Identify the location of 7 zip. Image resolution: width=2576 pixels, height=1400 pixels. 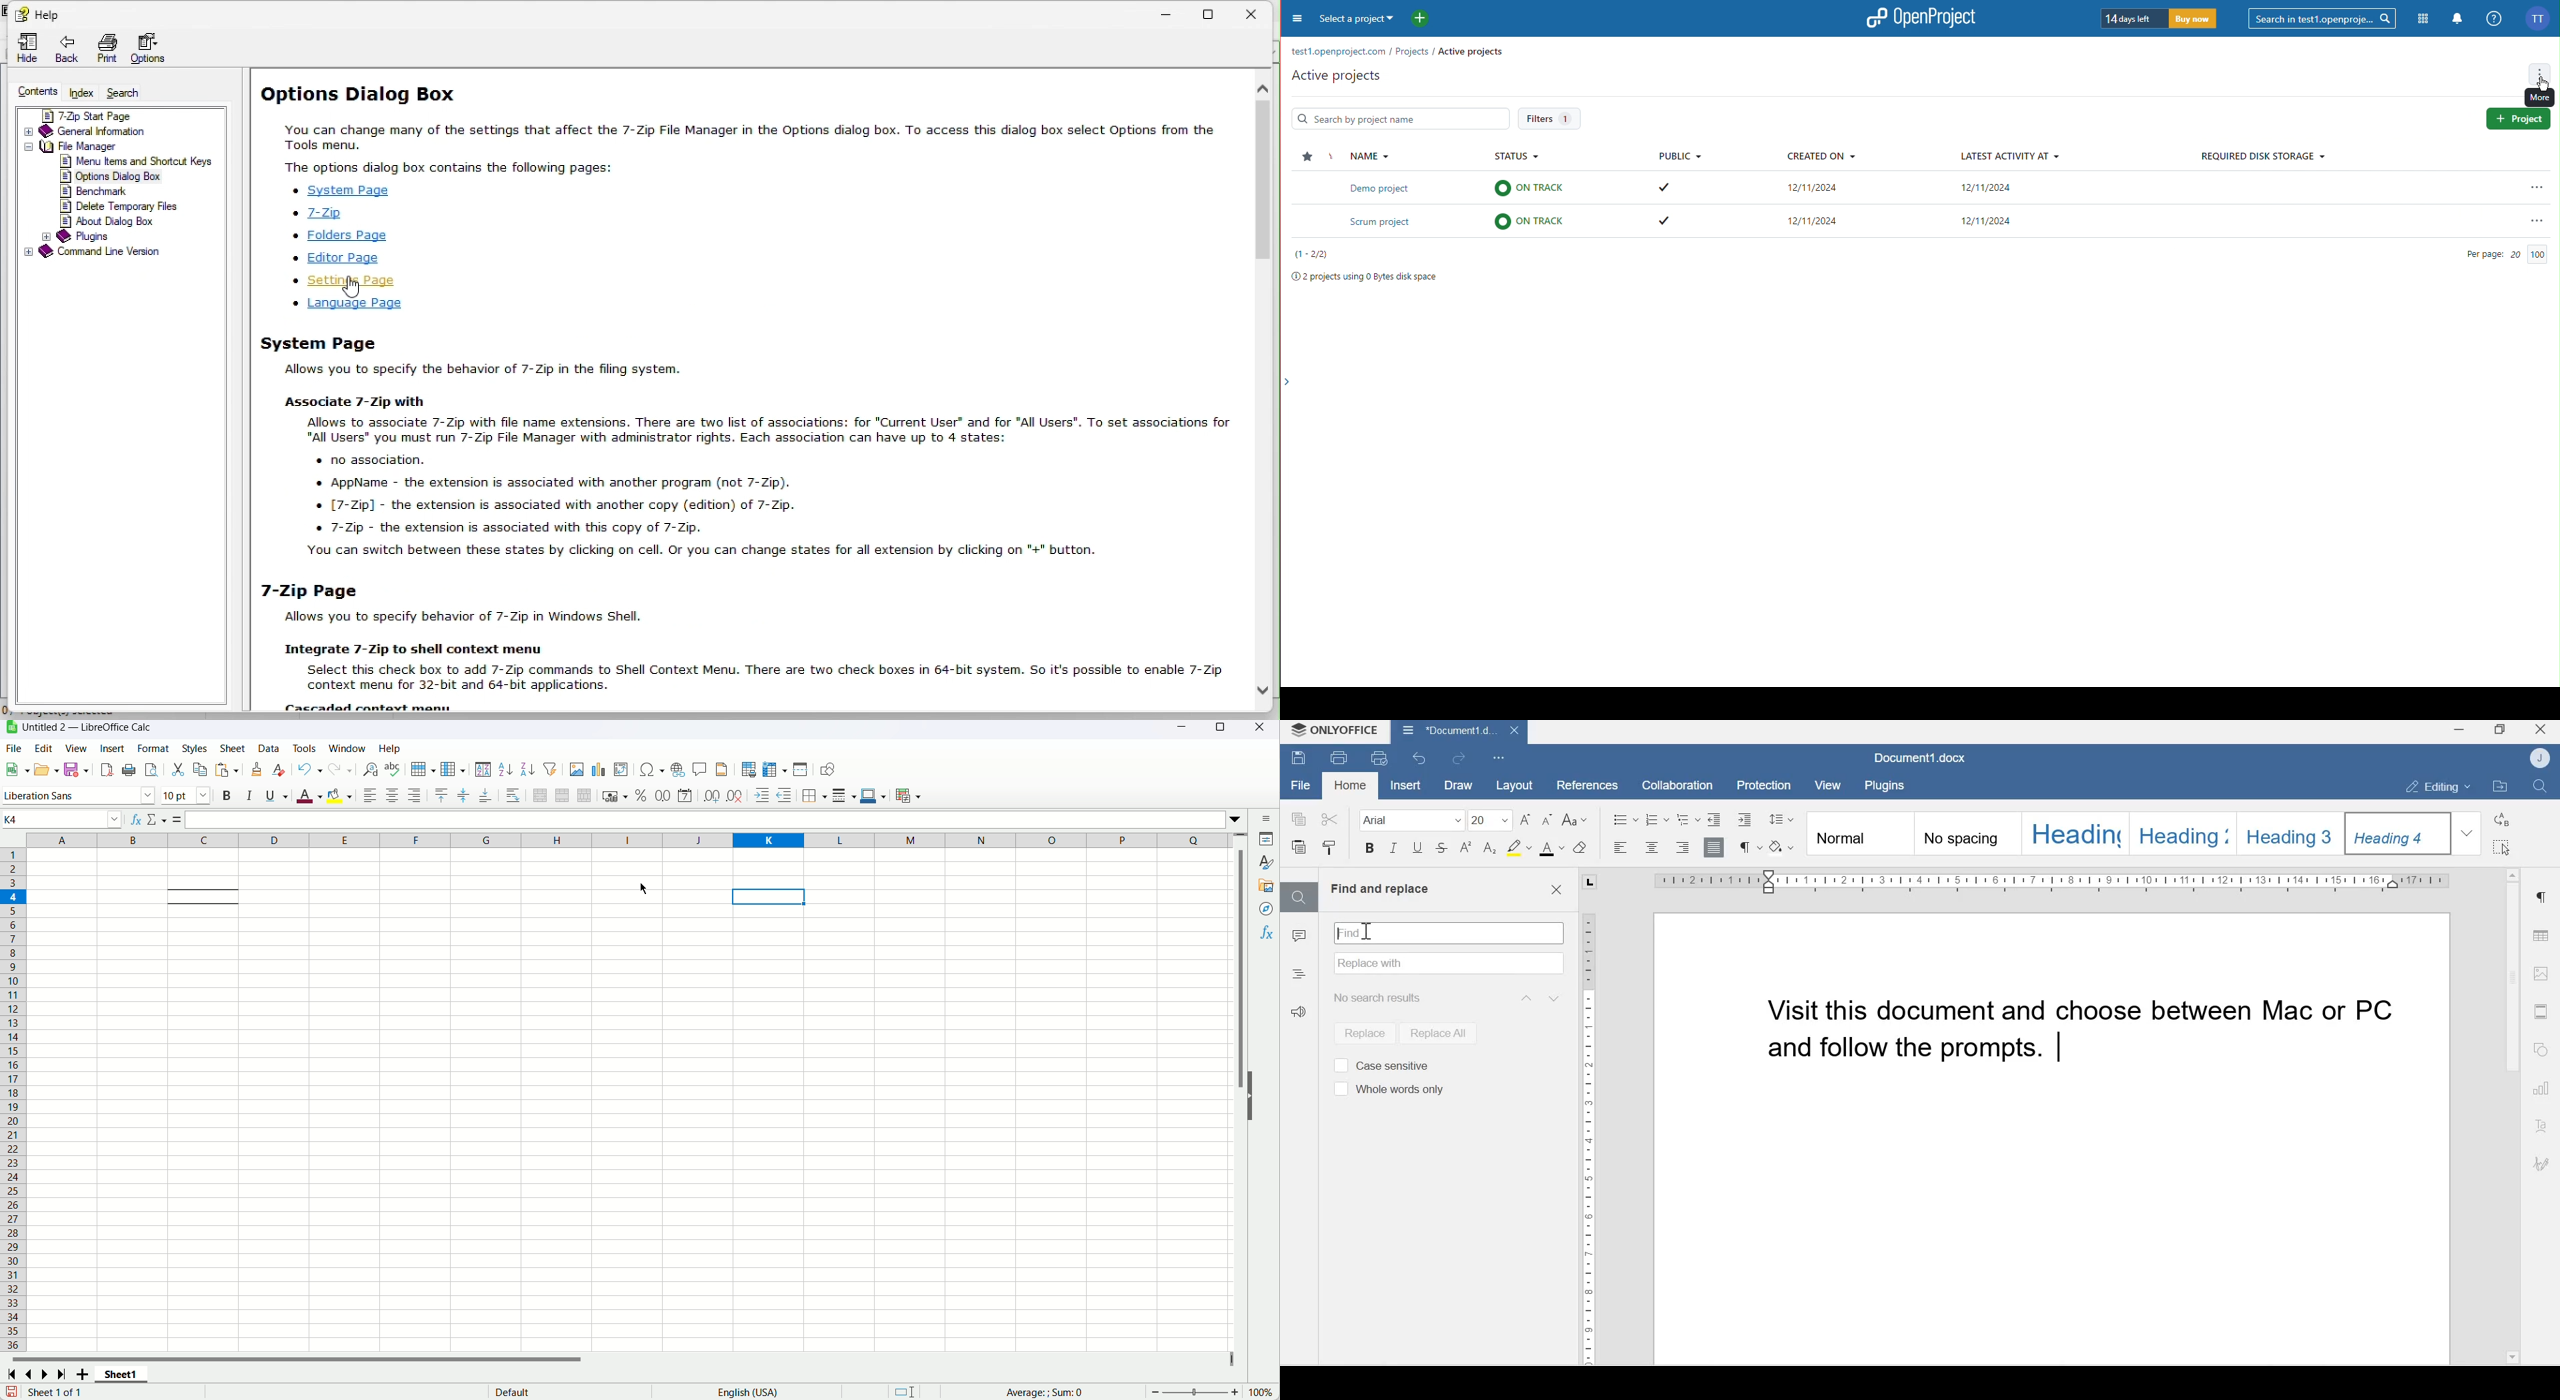
(320, 213).